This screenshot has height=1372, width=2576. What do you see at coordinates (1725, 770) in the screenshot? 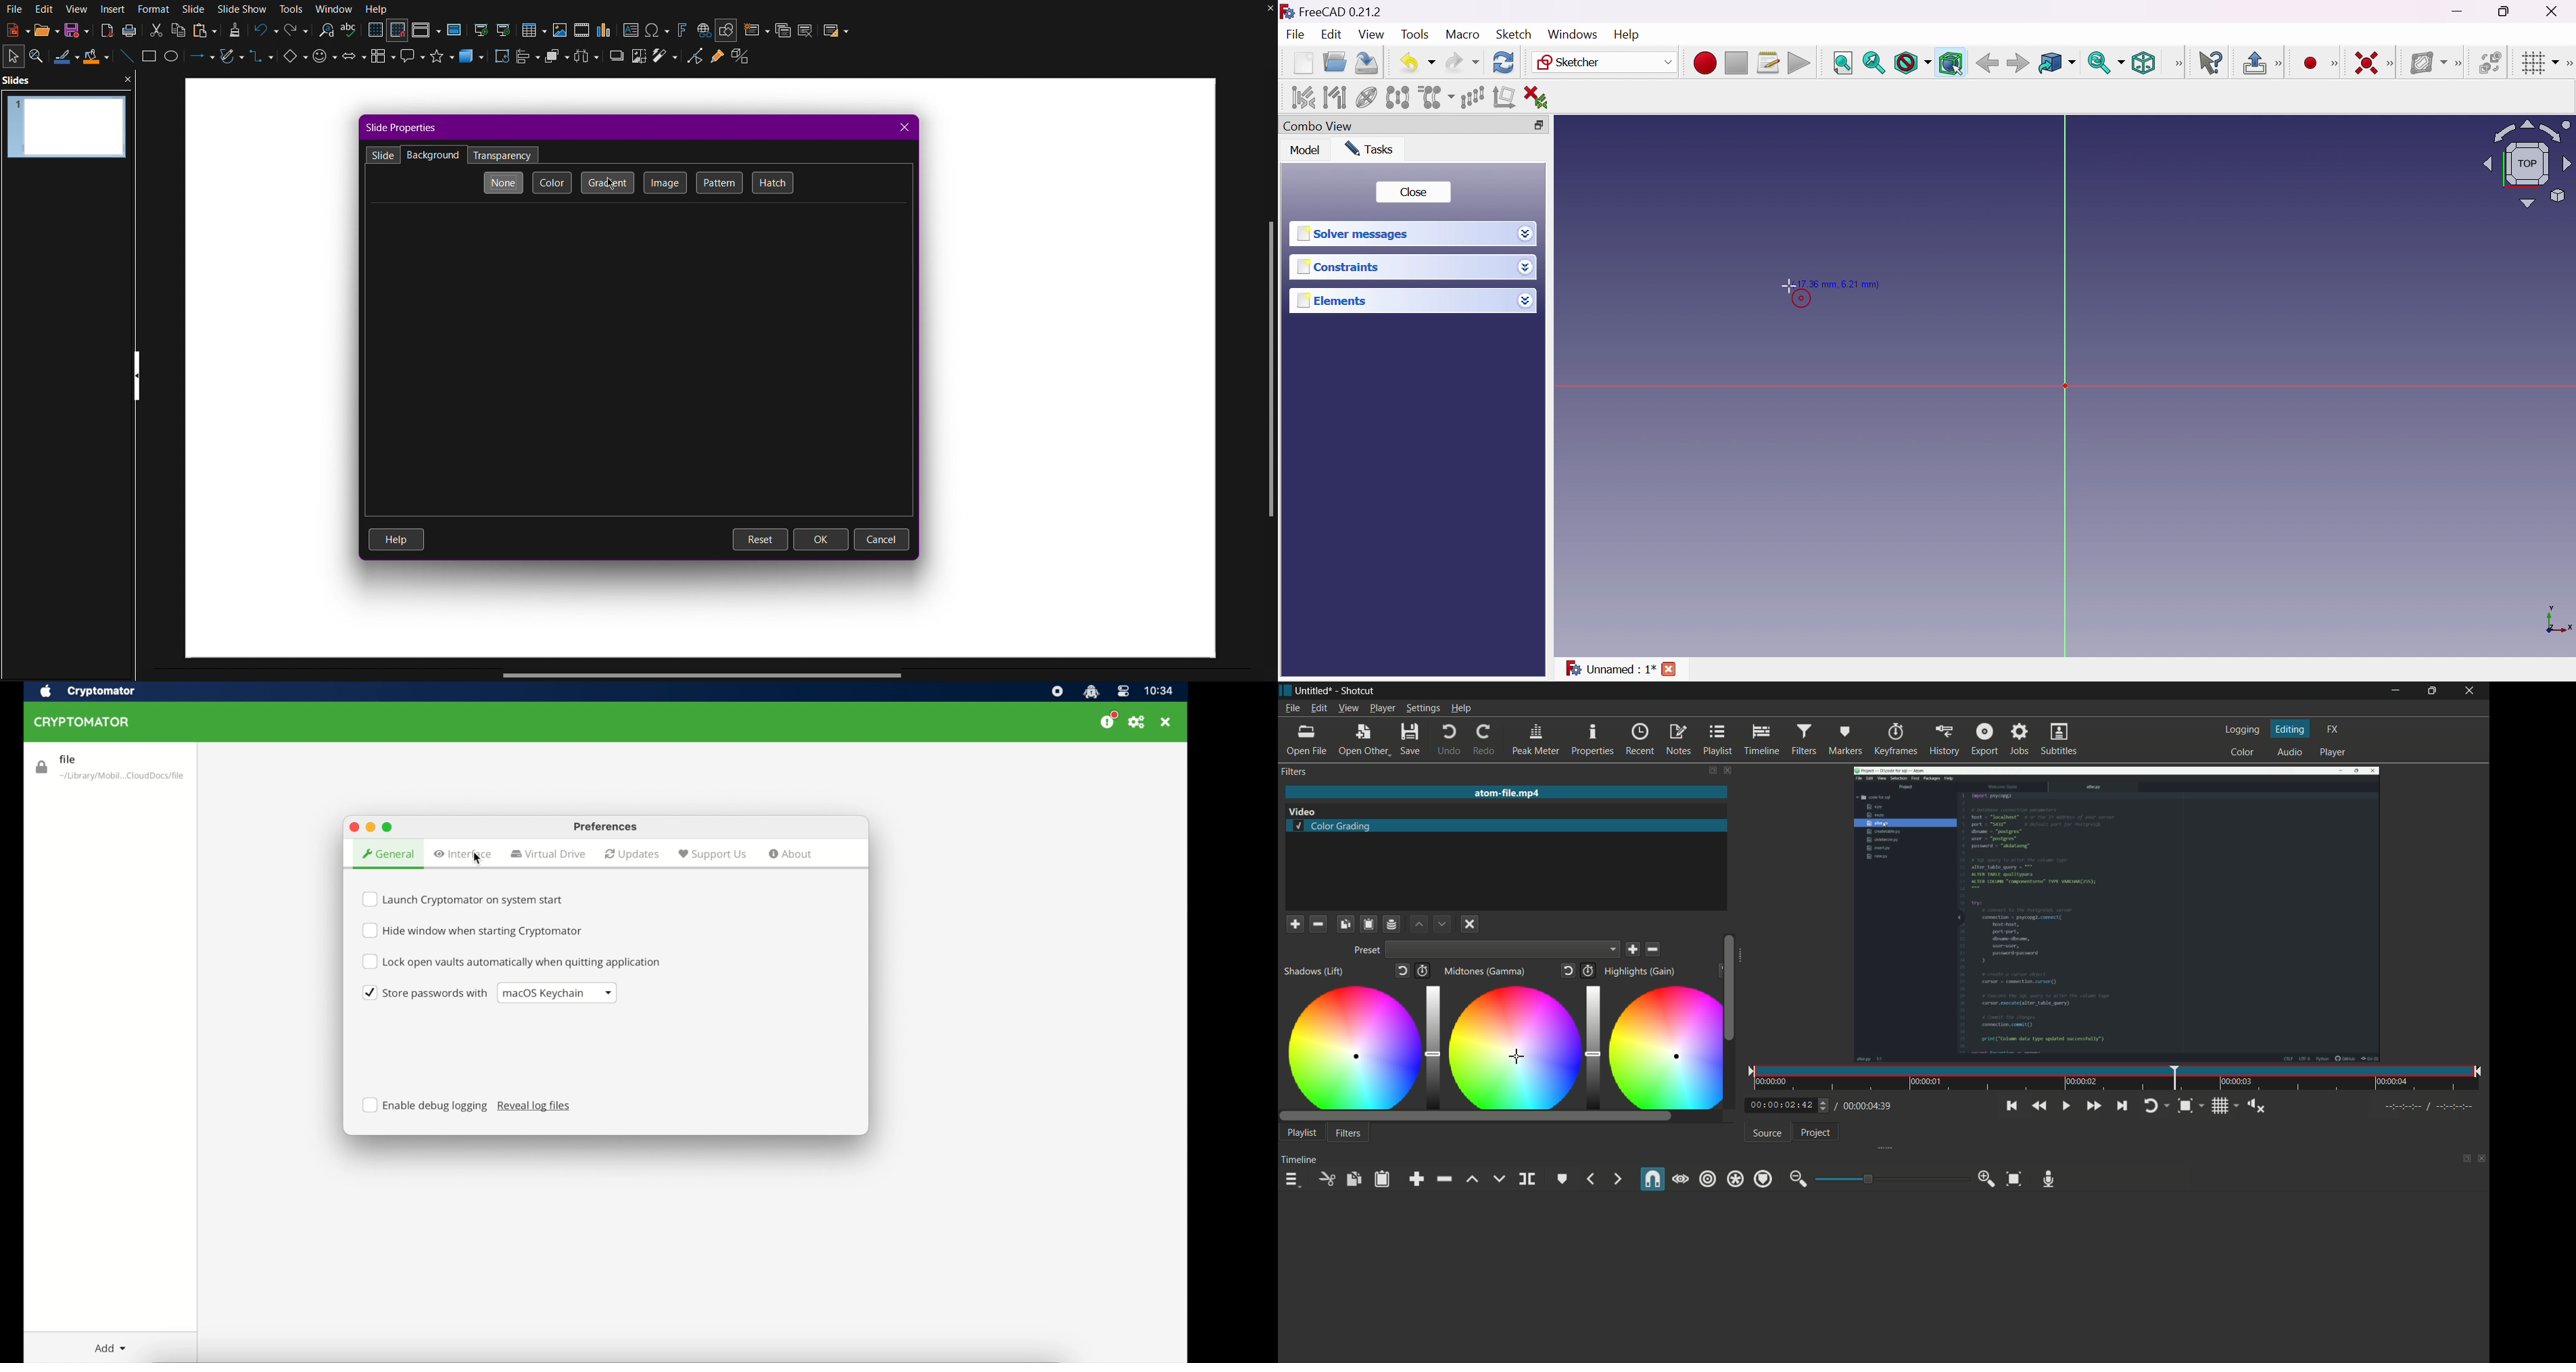
I see `close filter` at bounding box center [1725, 770].